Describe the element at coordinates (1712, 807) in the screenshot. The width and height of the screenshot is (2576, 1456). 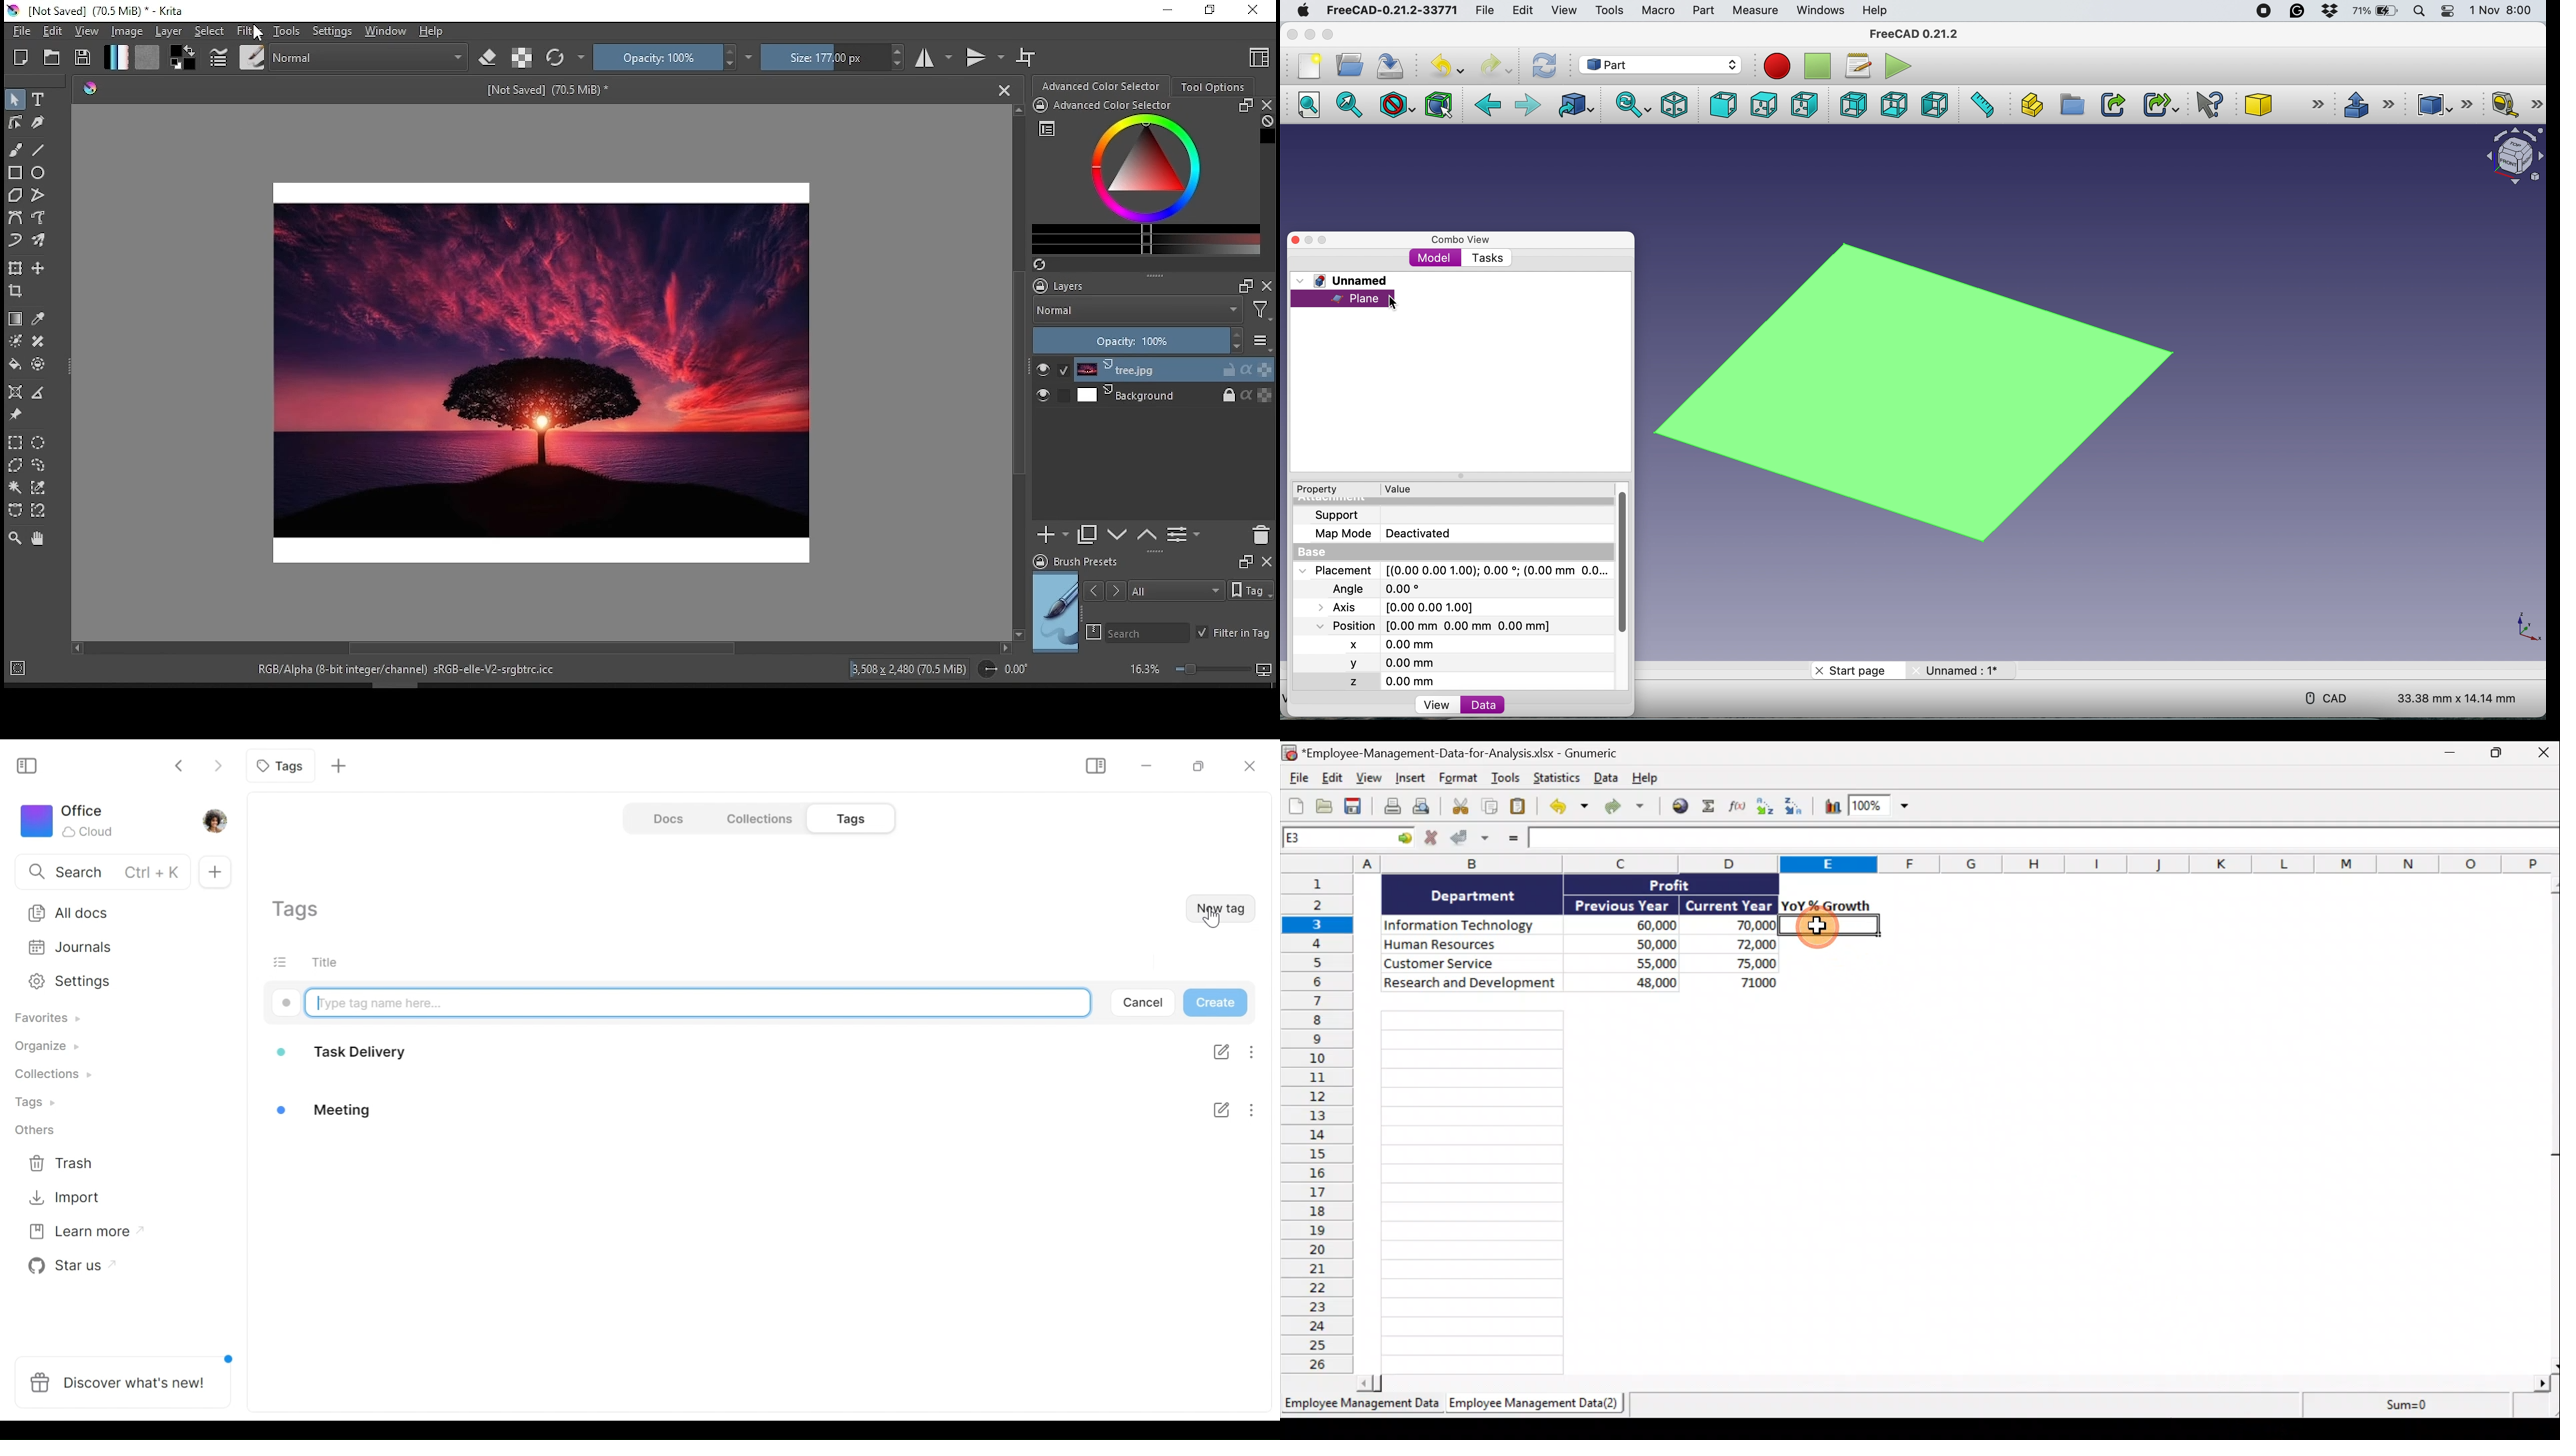
I see `Sum into the current cell` at that location.